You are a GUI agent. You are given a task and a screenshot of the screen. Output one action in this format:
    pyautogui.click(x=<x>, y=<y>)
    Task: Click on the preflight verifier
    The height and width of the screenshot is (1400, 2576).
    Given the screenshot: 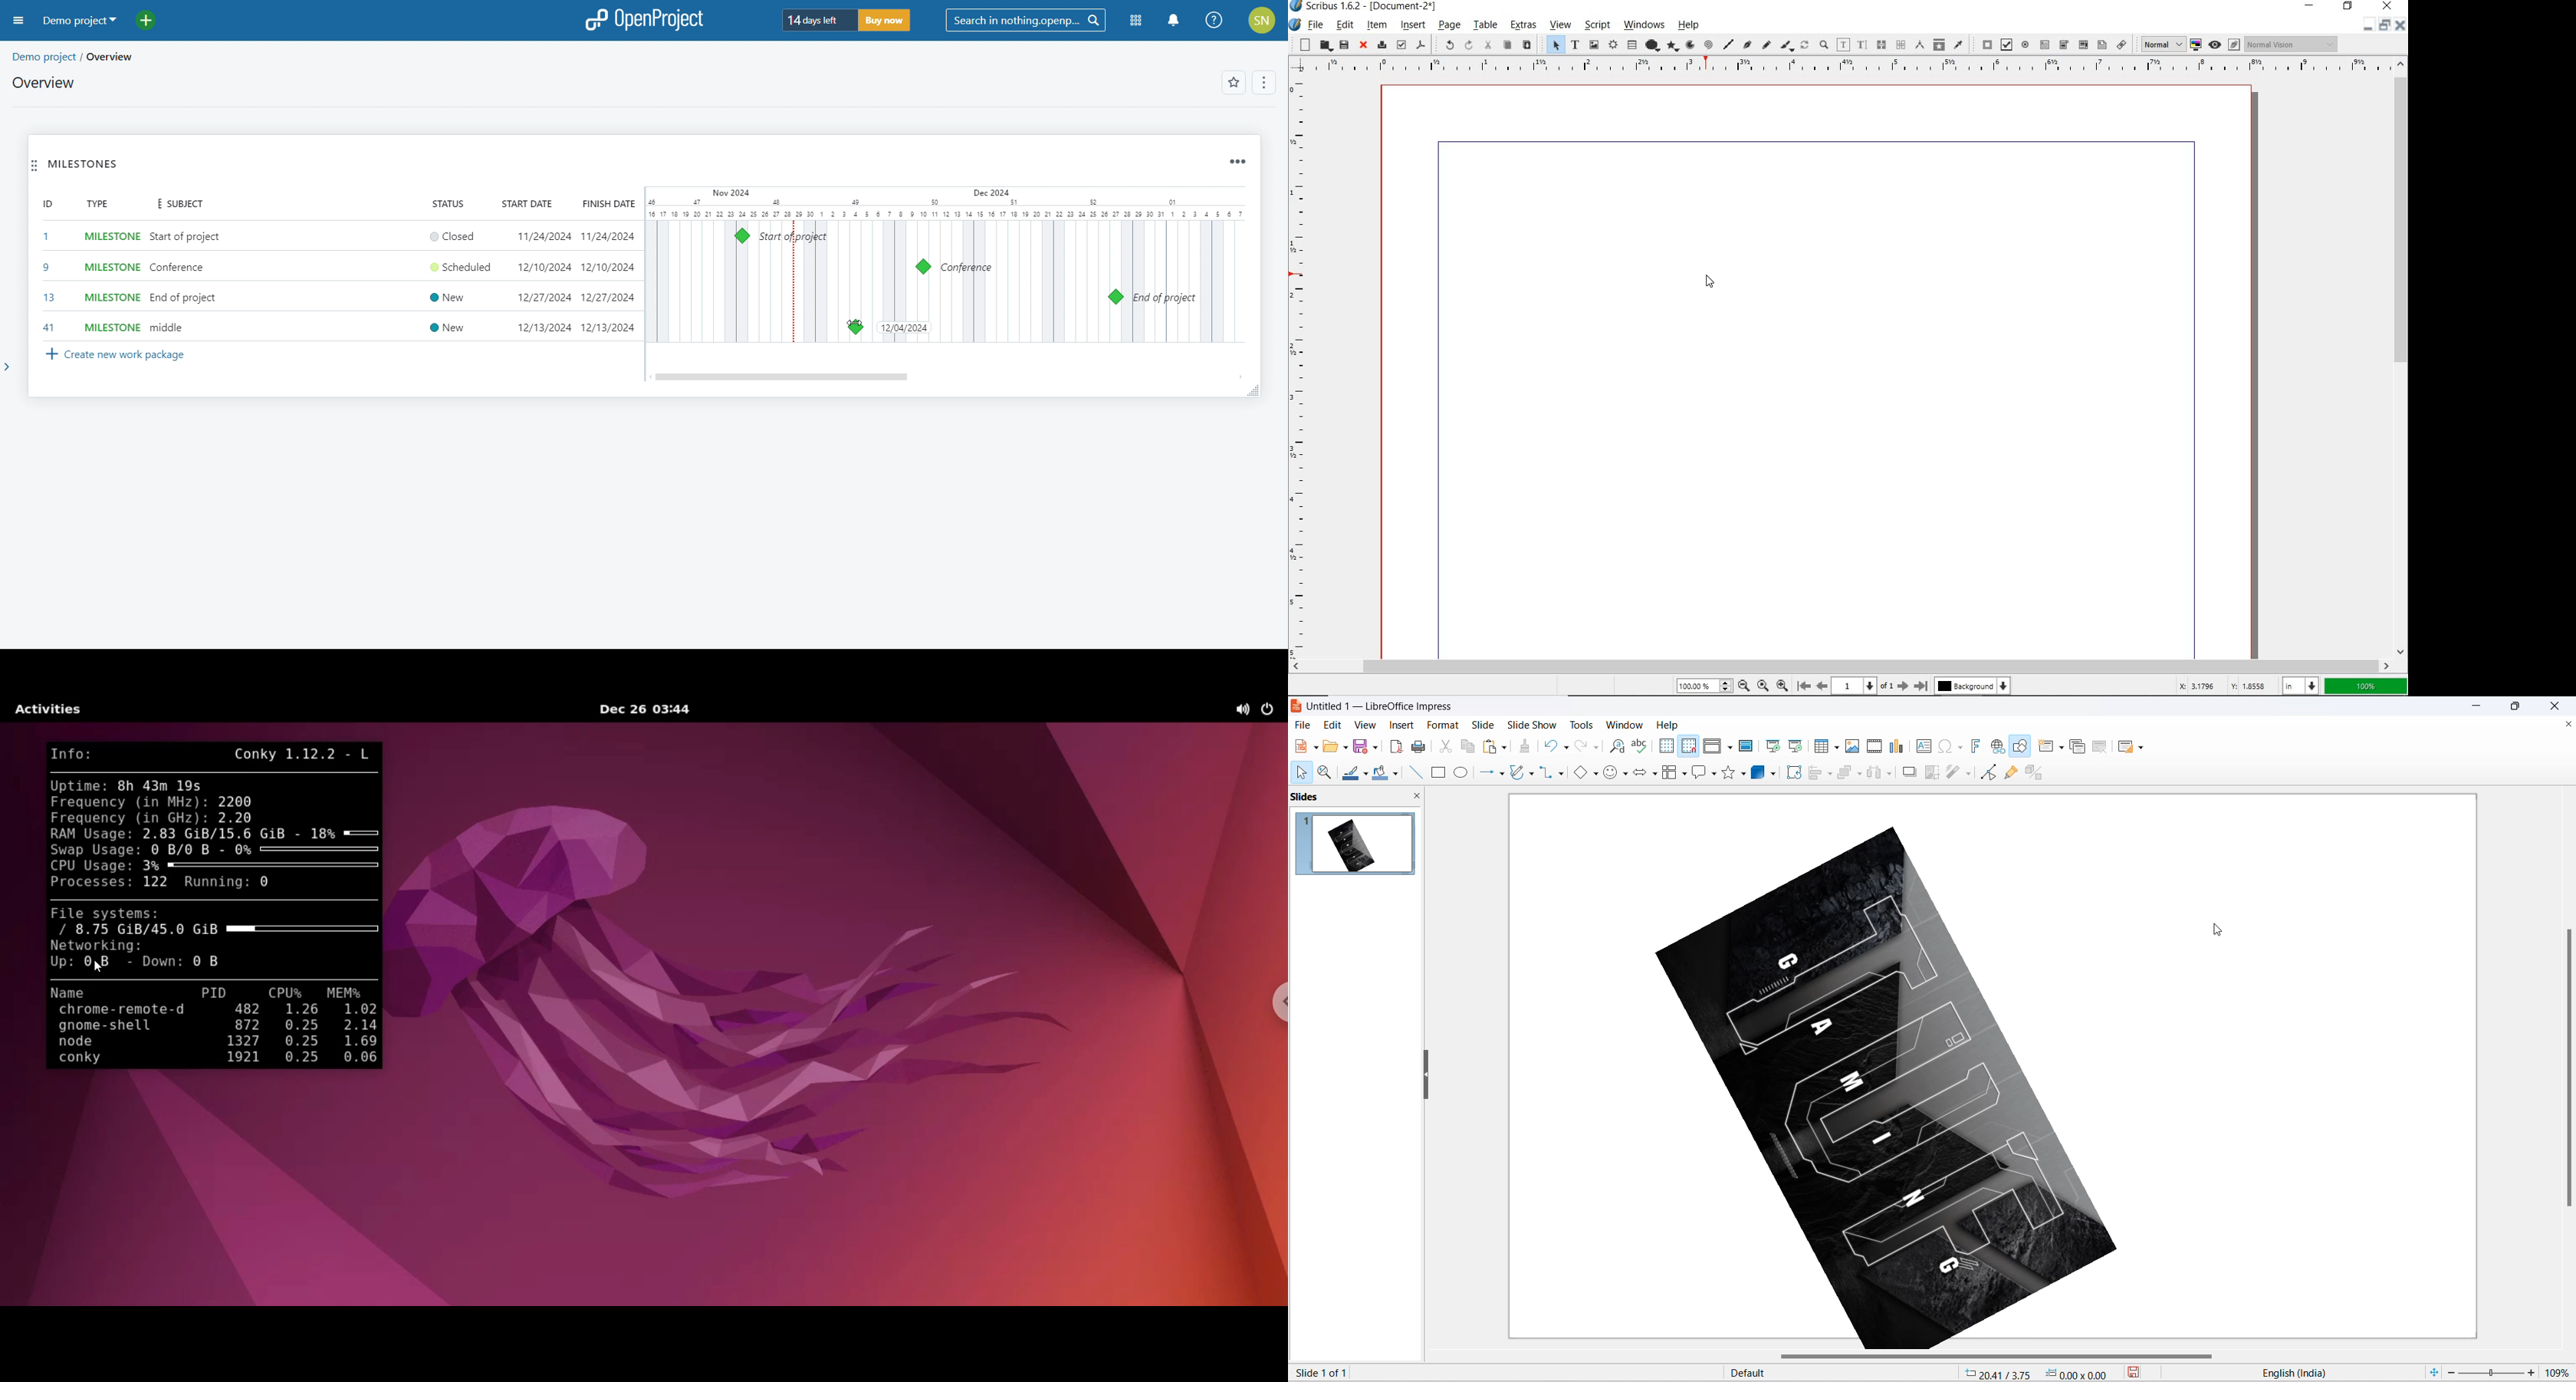 What is the action you would take?
    pyautogui.click(x=1401, y=44)
    